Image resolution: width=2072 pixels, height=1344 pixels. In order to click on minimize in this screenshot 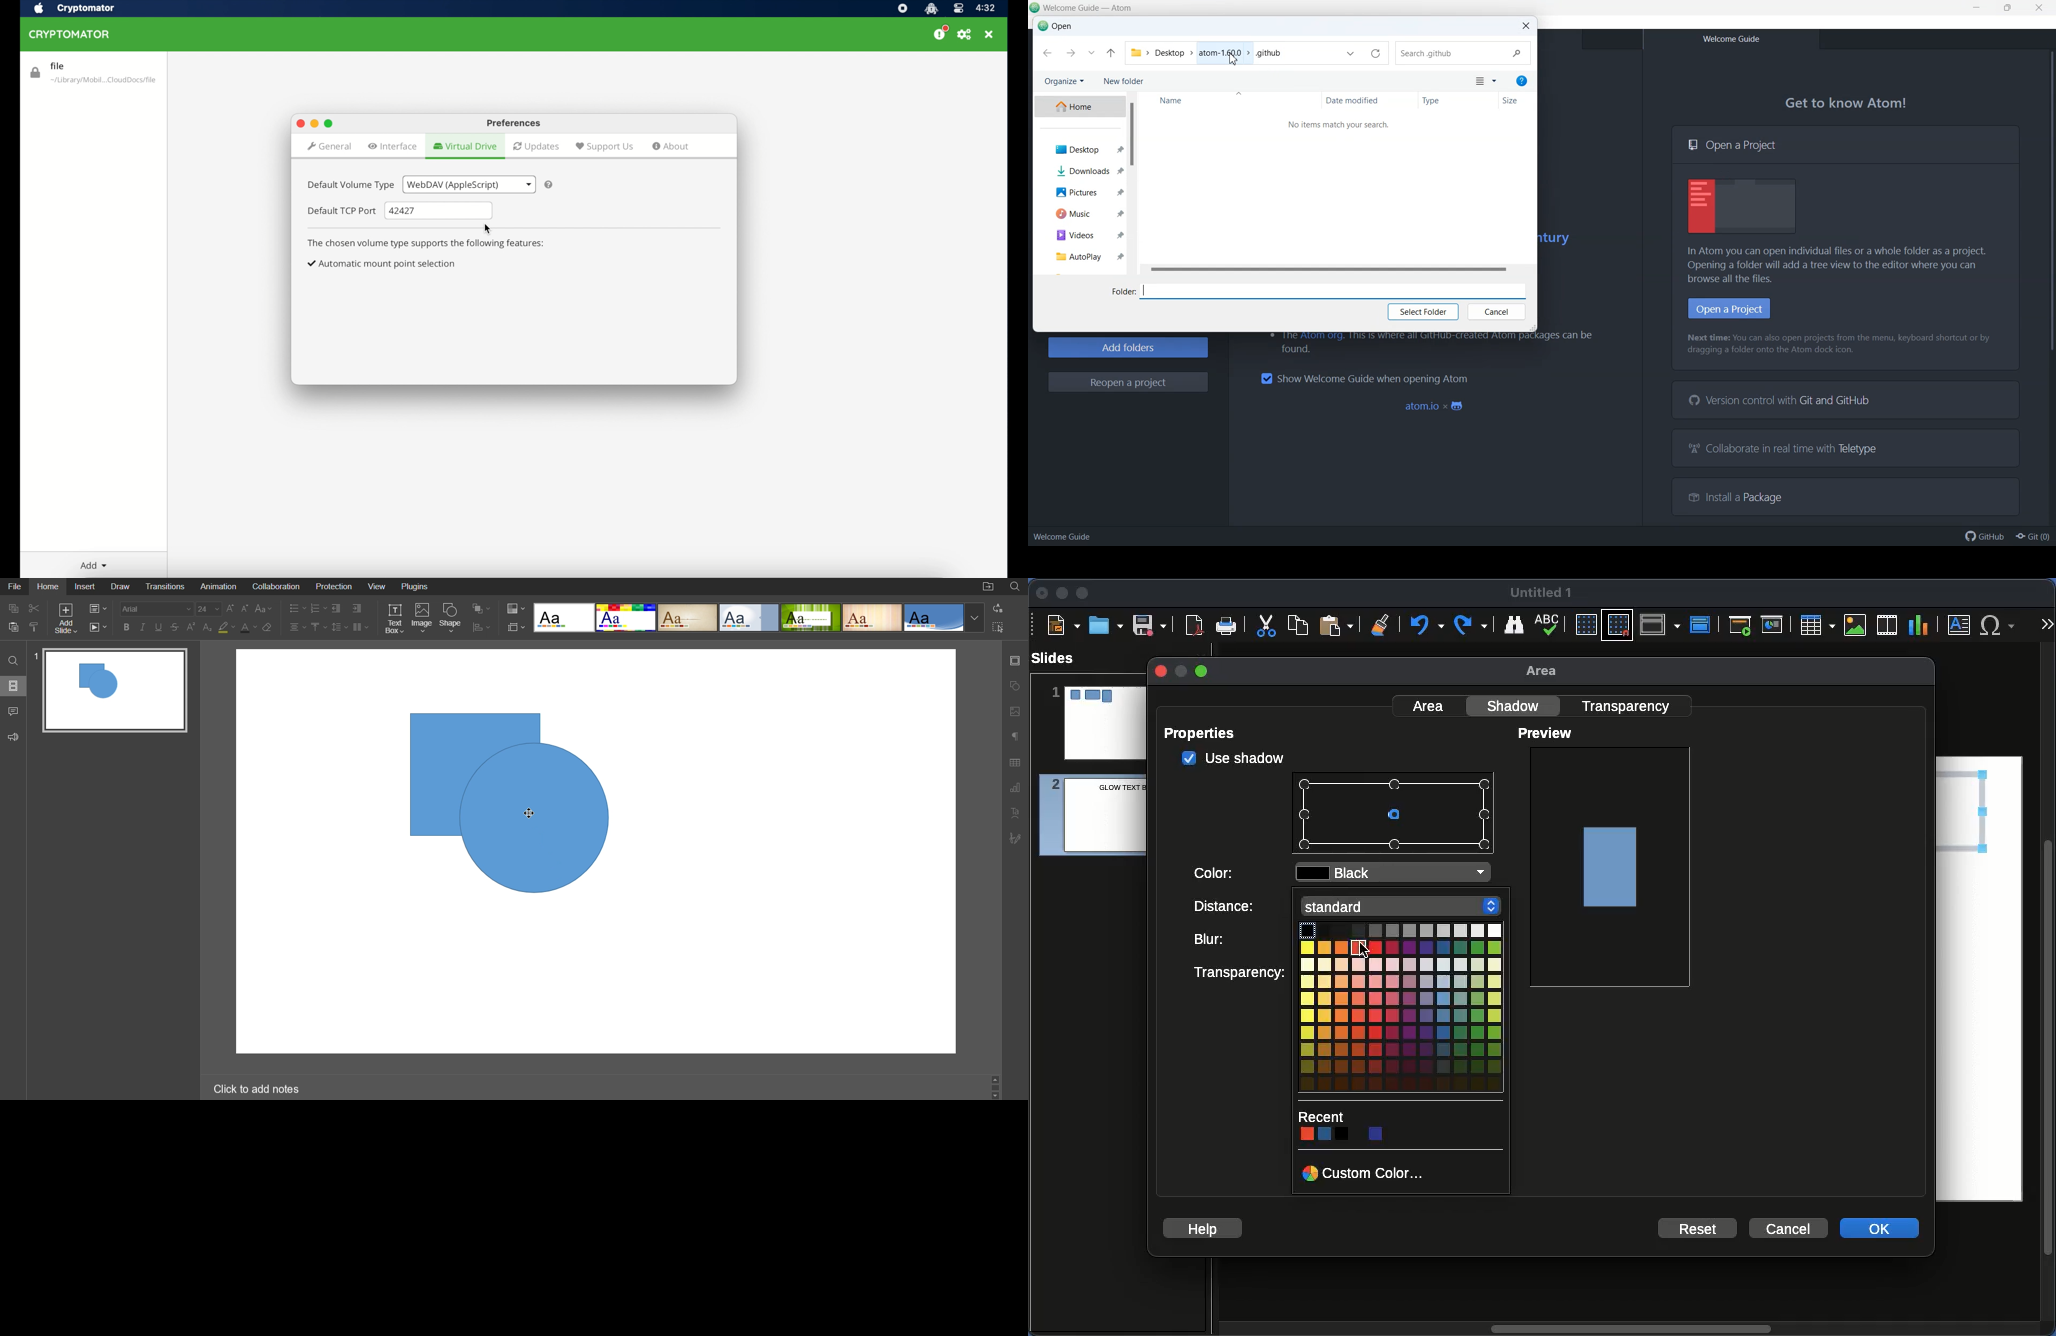, I will do `click(313, 124)`.